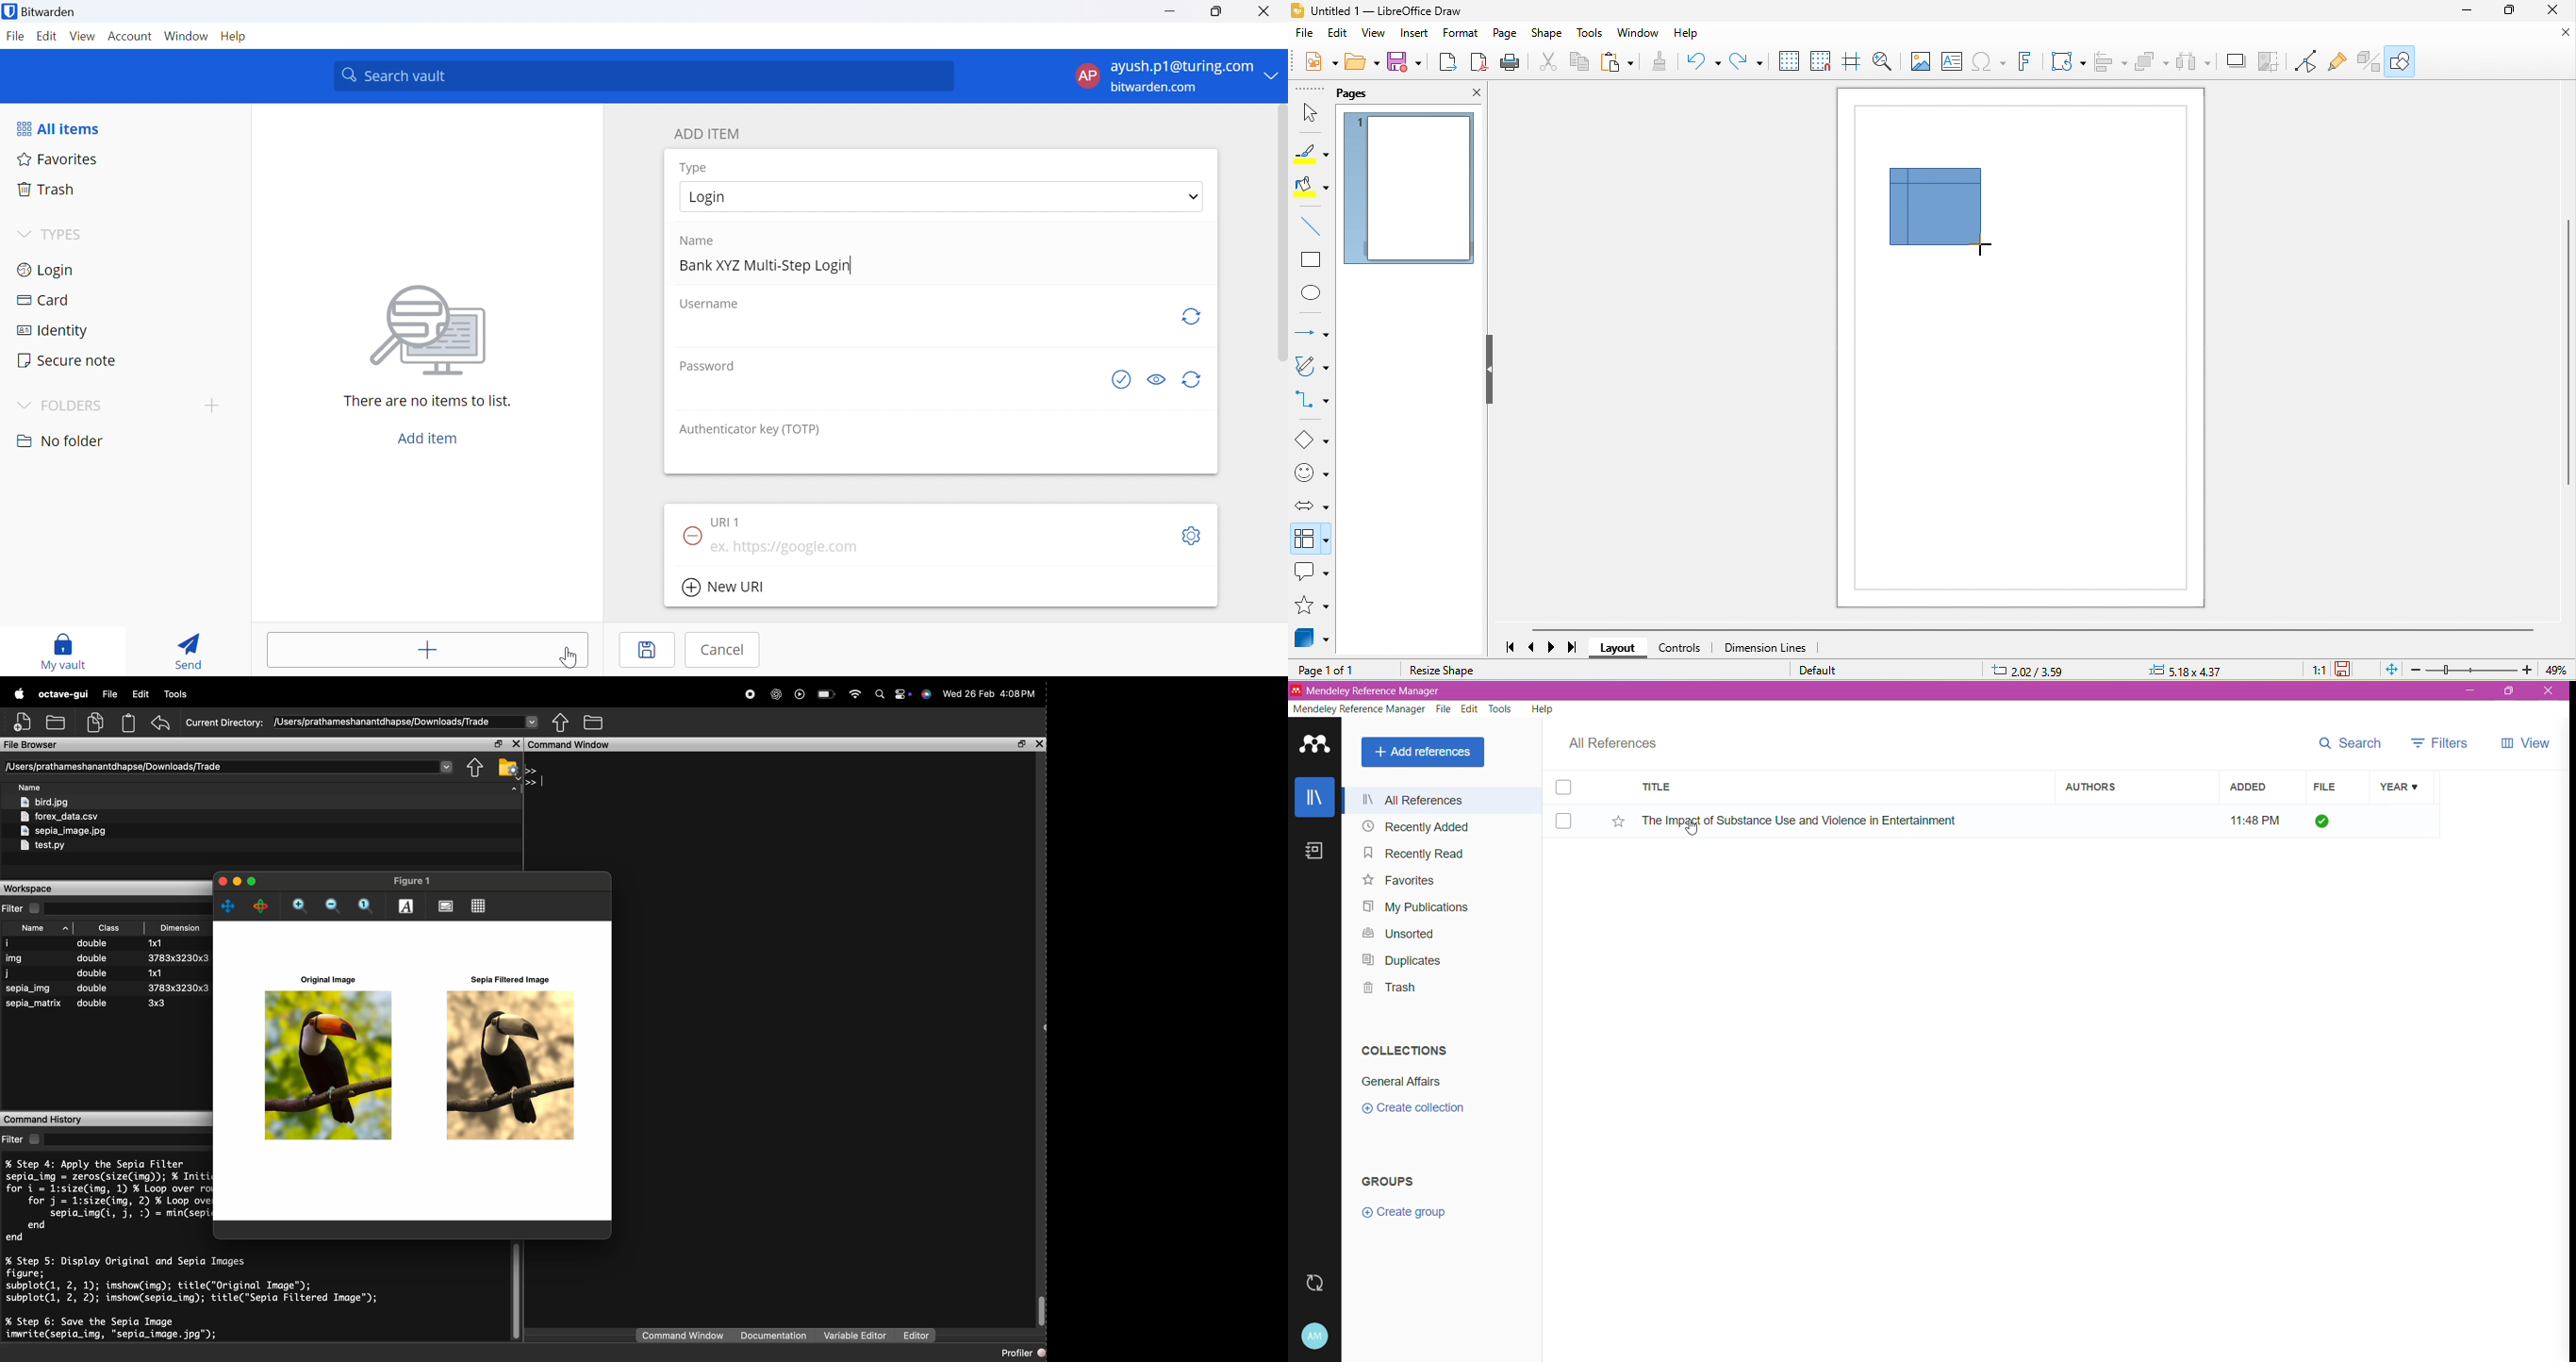 The width and height of the screenshot is (2576, 1372). Describe the element at coordinates (1493, 372) in the screenshot. I see `hide` at that location.